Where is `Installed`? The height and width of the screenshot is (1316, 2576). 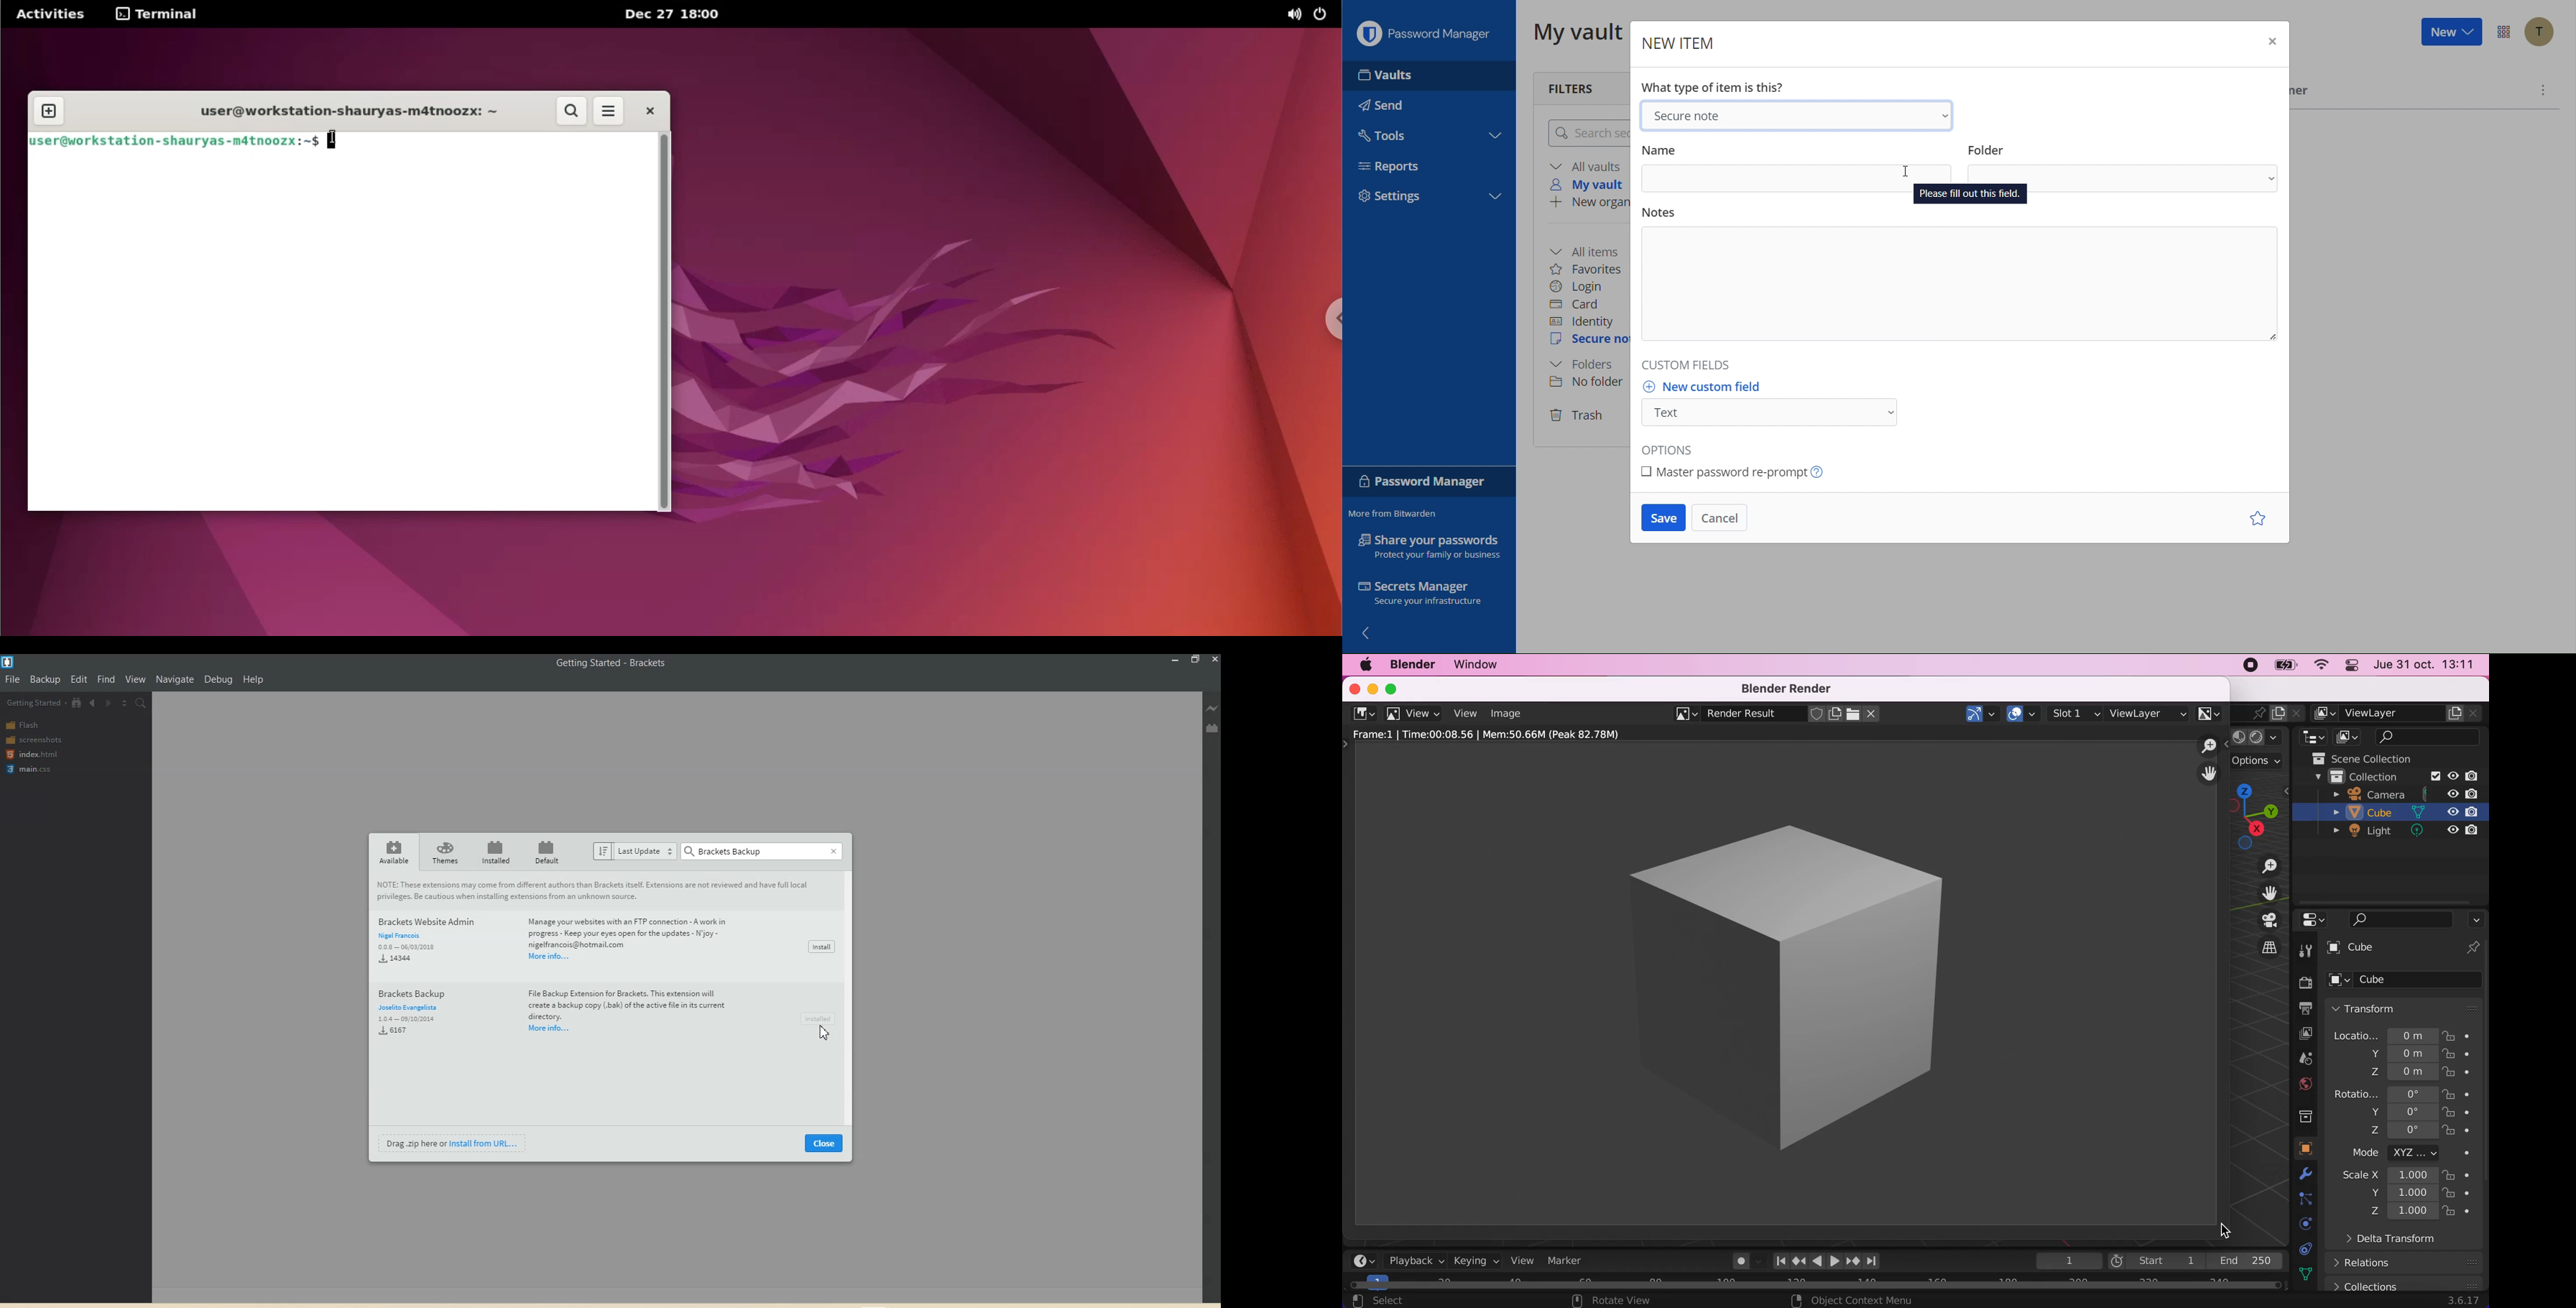
Installed is located at coordinates (495, 852).